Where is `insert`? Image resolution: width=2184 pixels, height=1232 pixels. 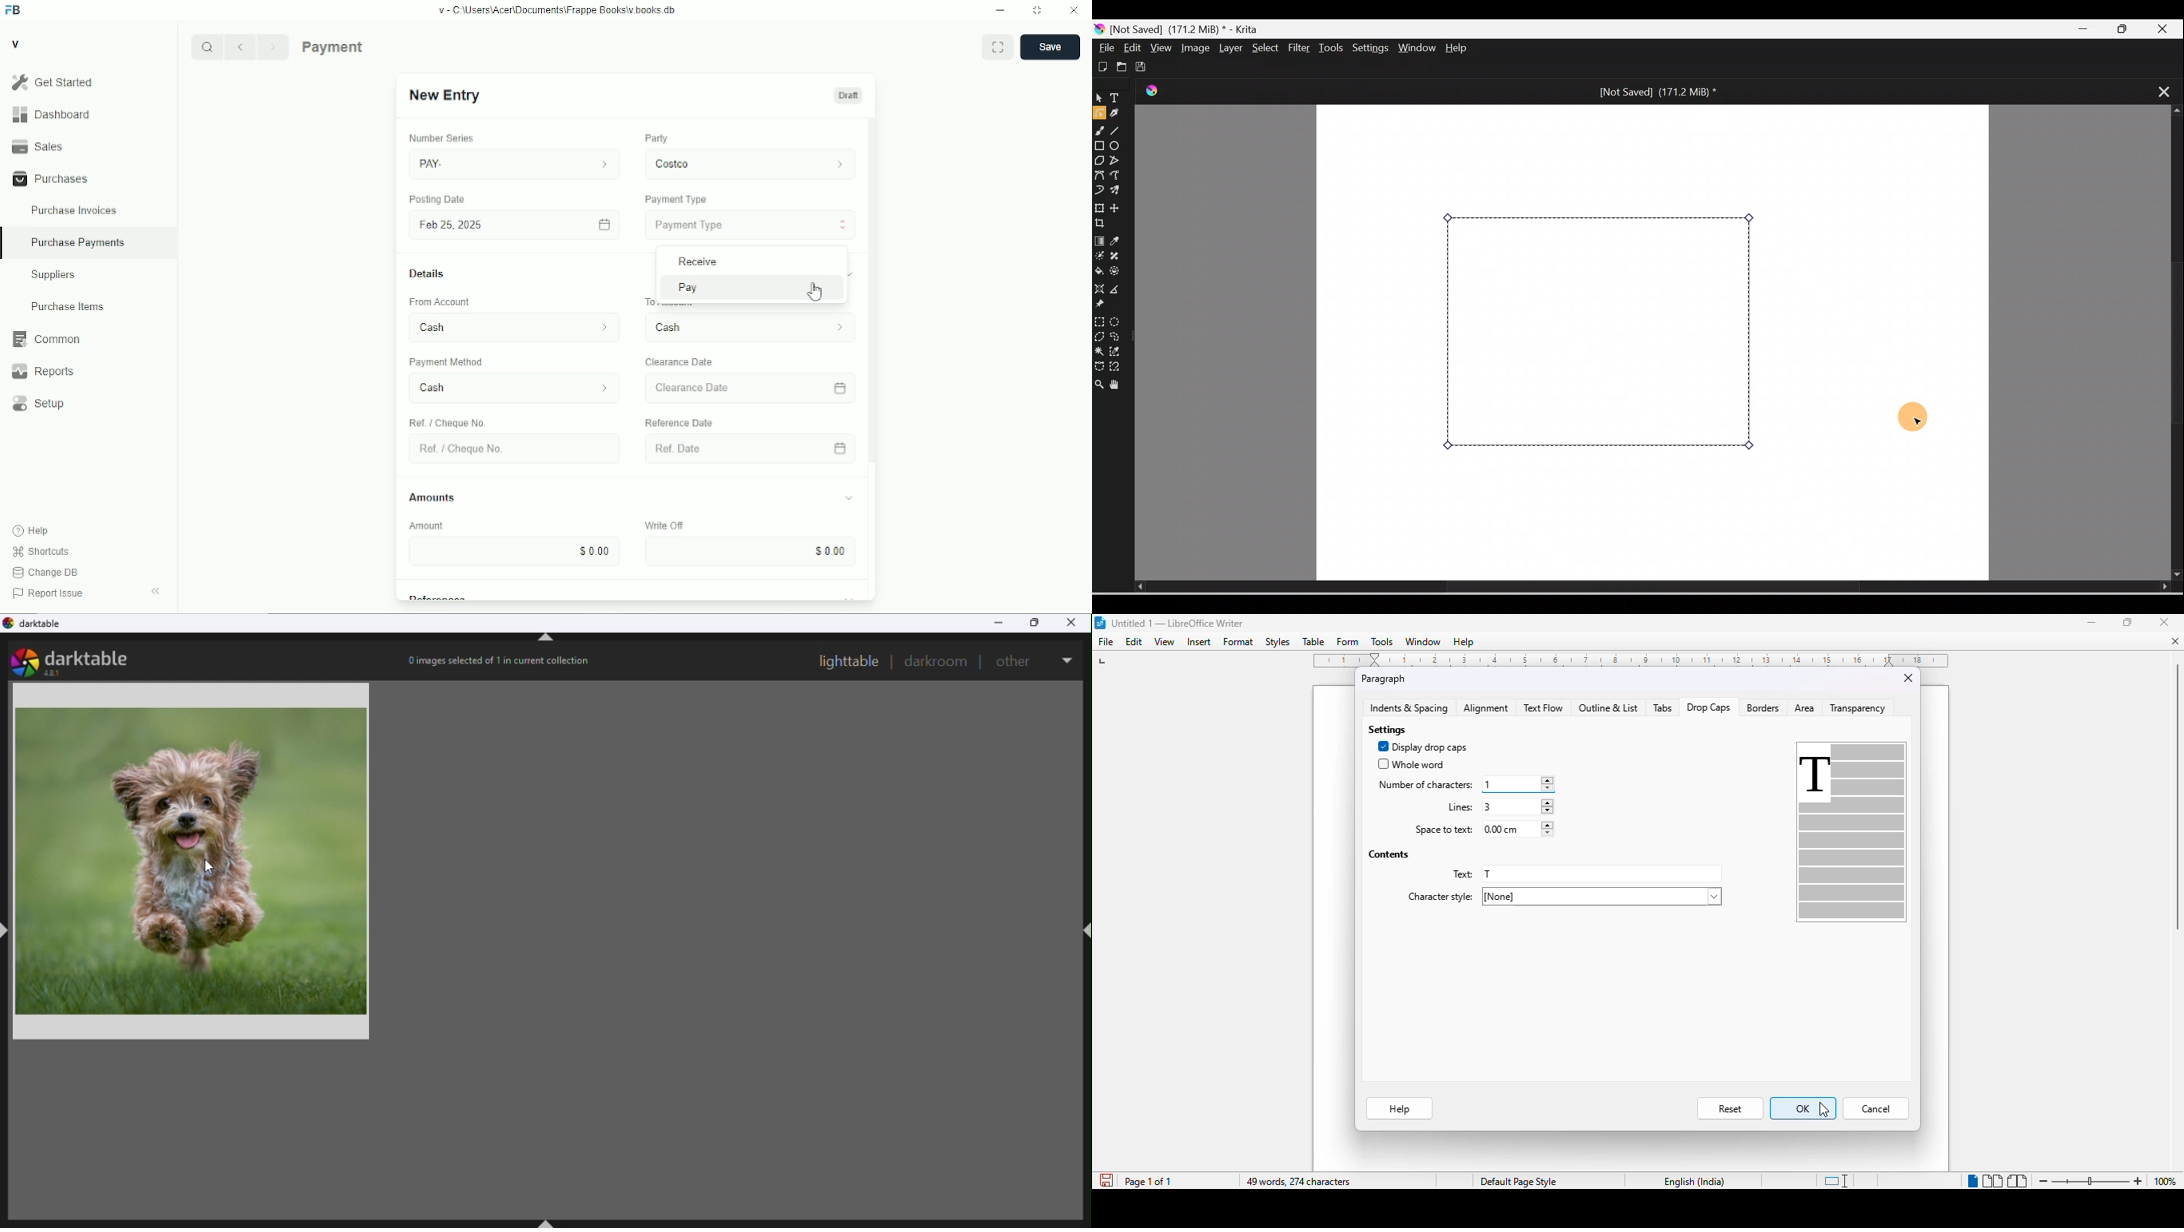
insert is located at coordinates (1199, 642).